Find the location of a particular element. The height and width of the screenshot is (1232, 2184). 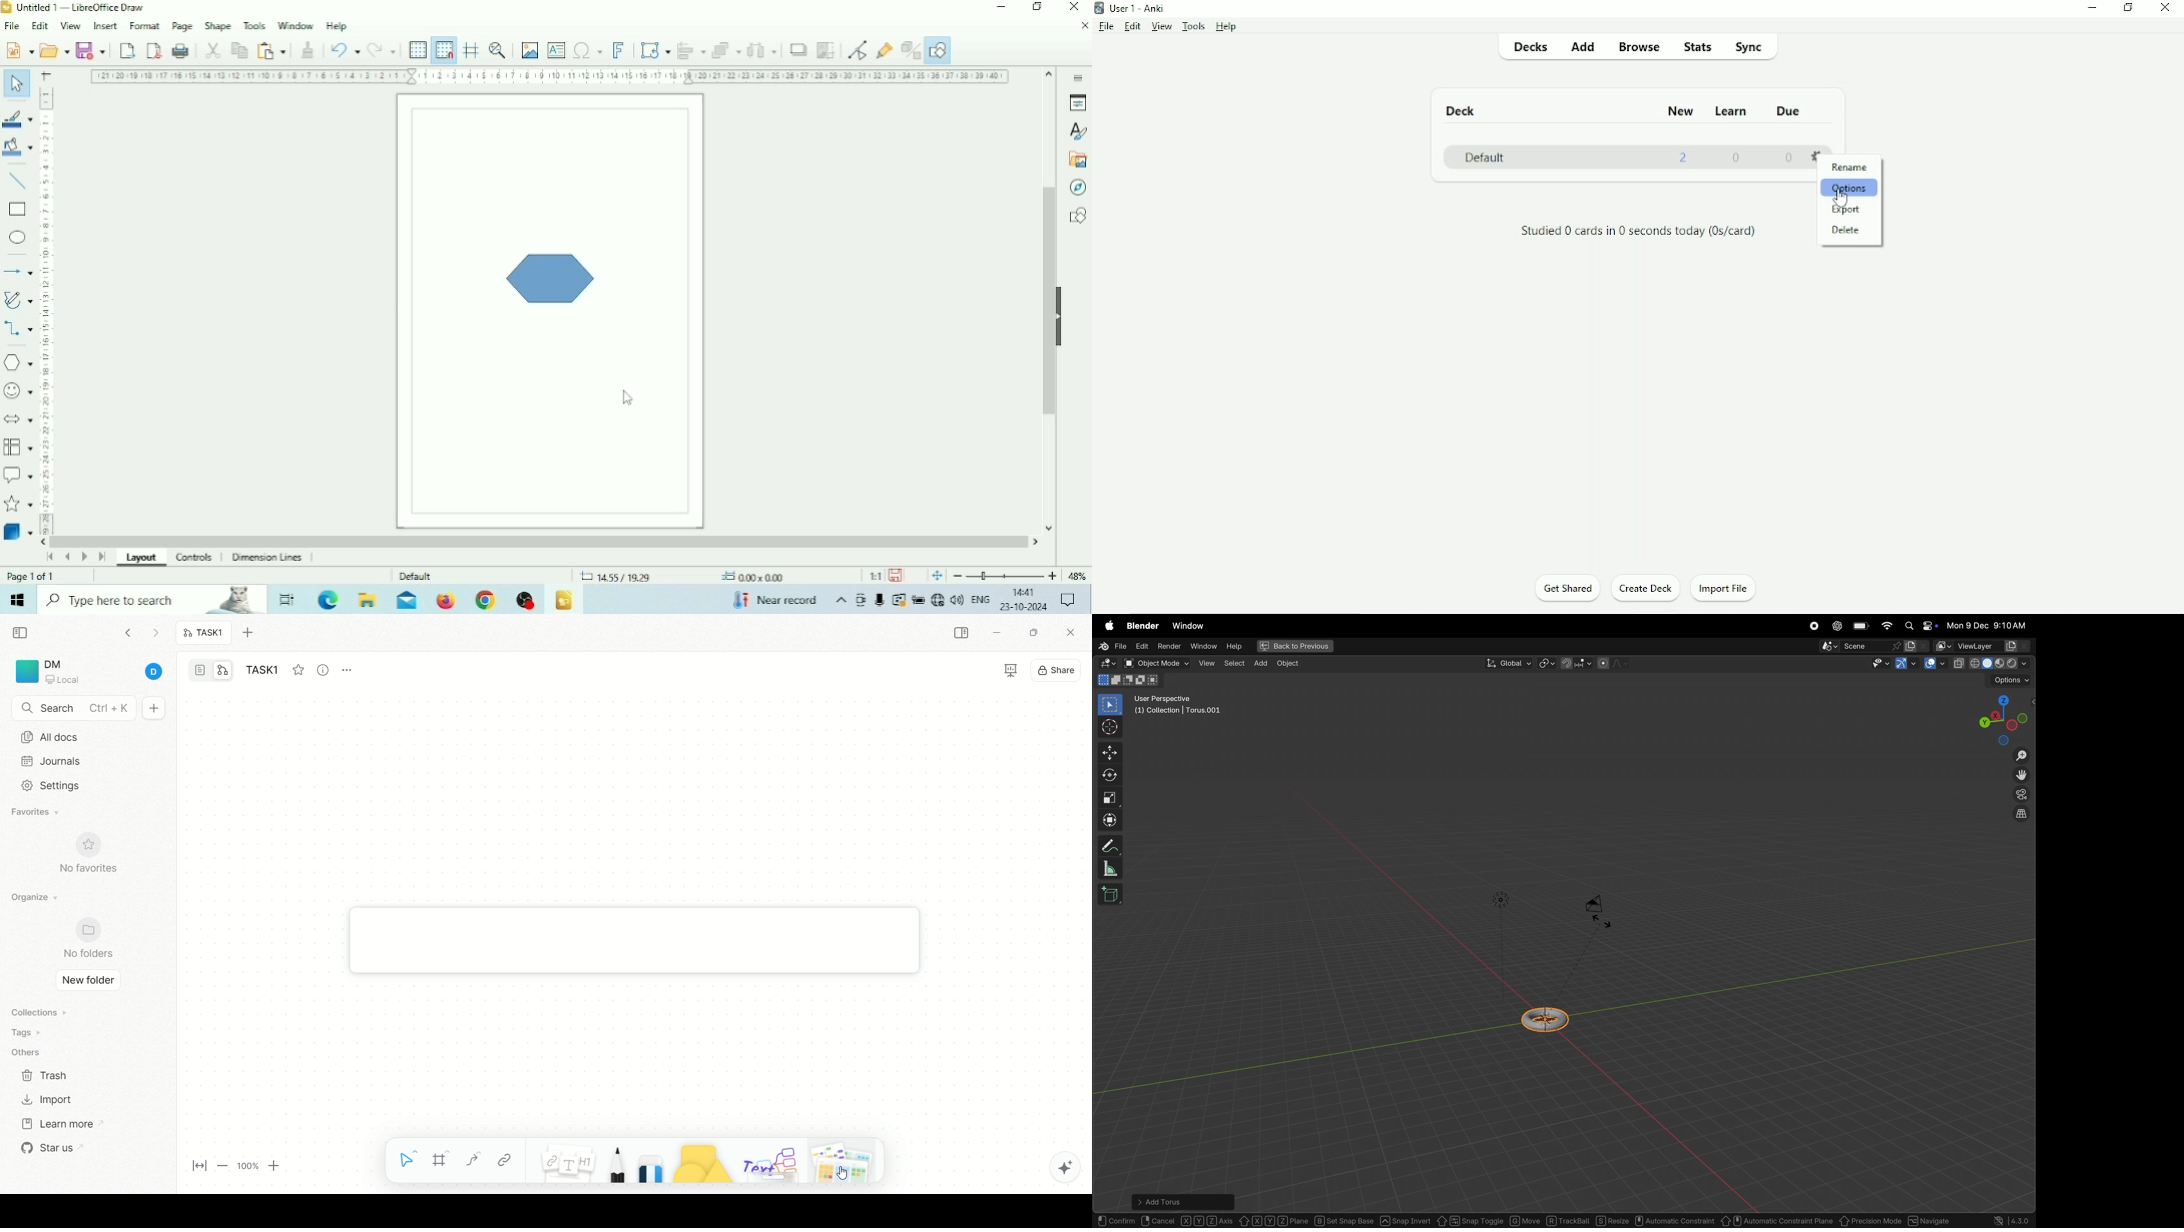

Toggle point edit mode is located at coordinates (858, 50).